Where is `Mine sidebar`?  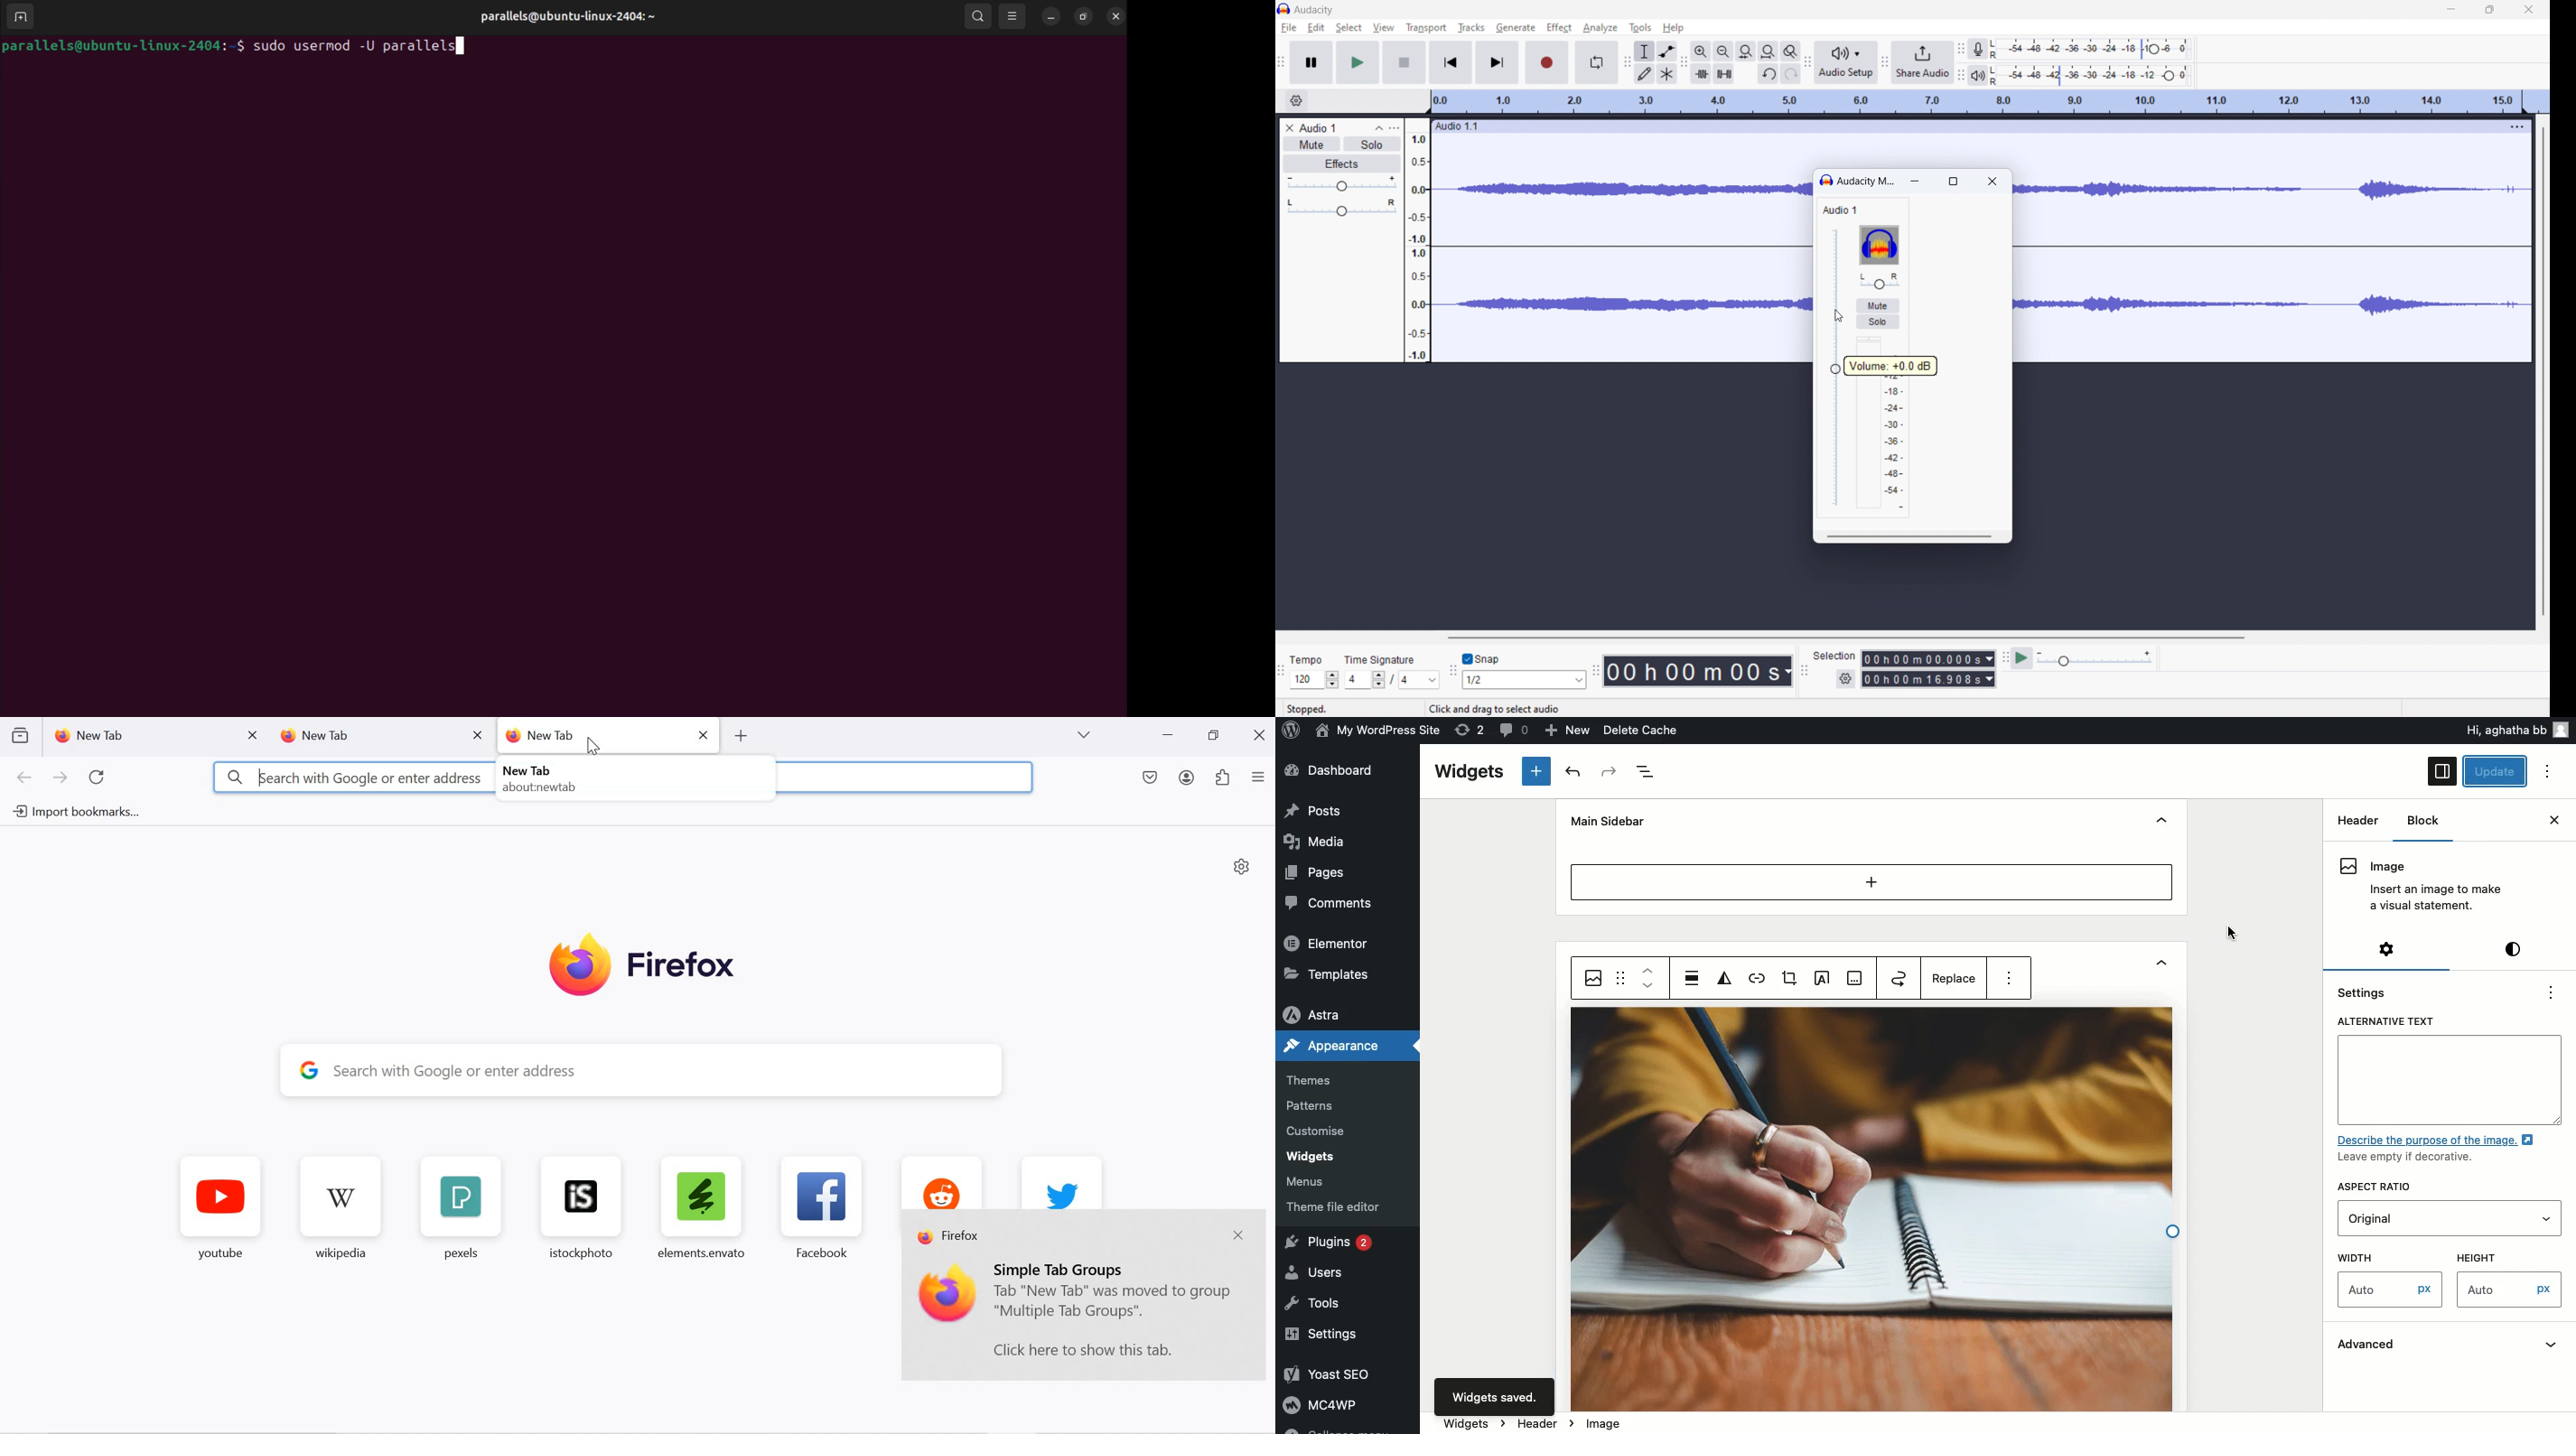
Mine sidebar is located at coordinates (1605, 821).